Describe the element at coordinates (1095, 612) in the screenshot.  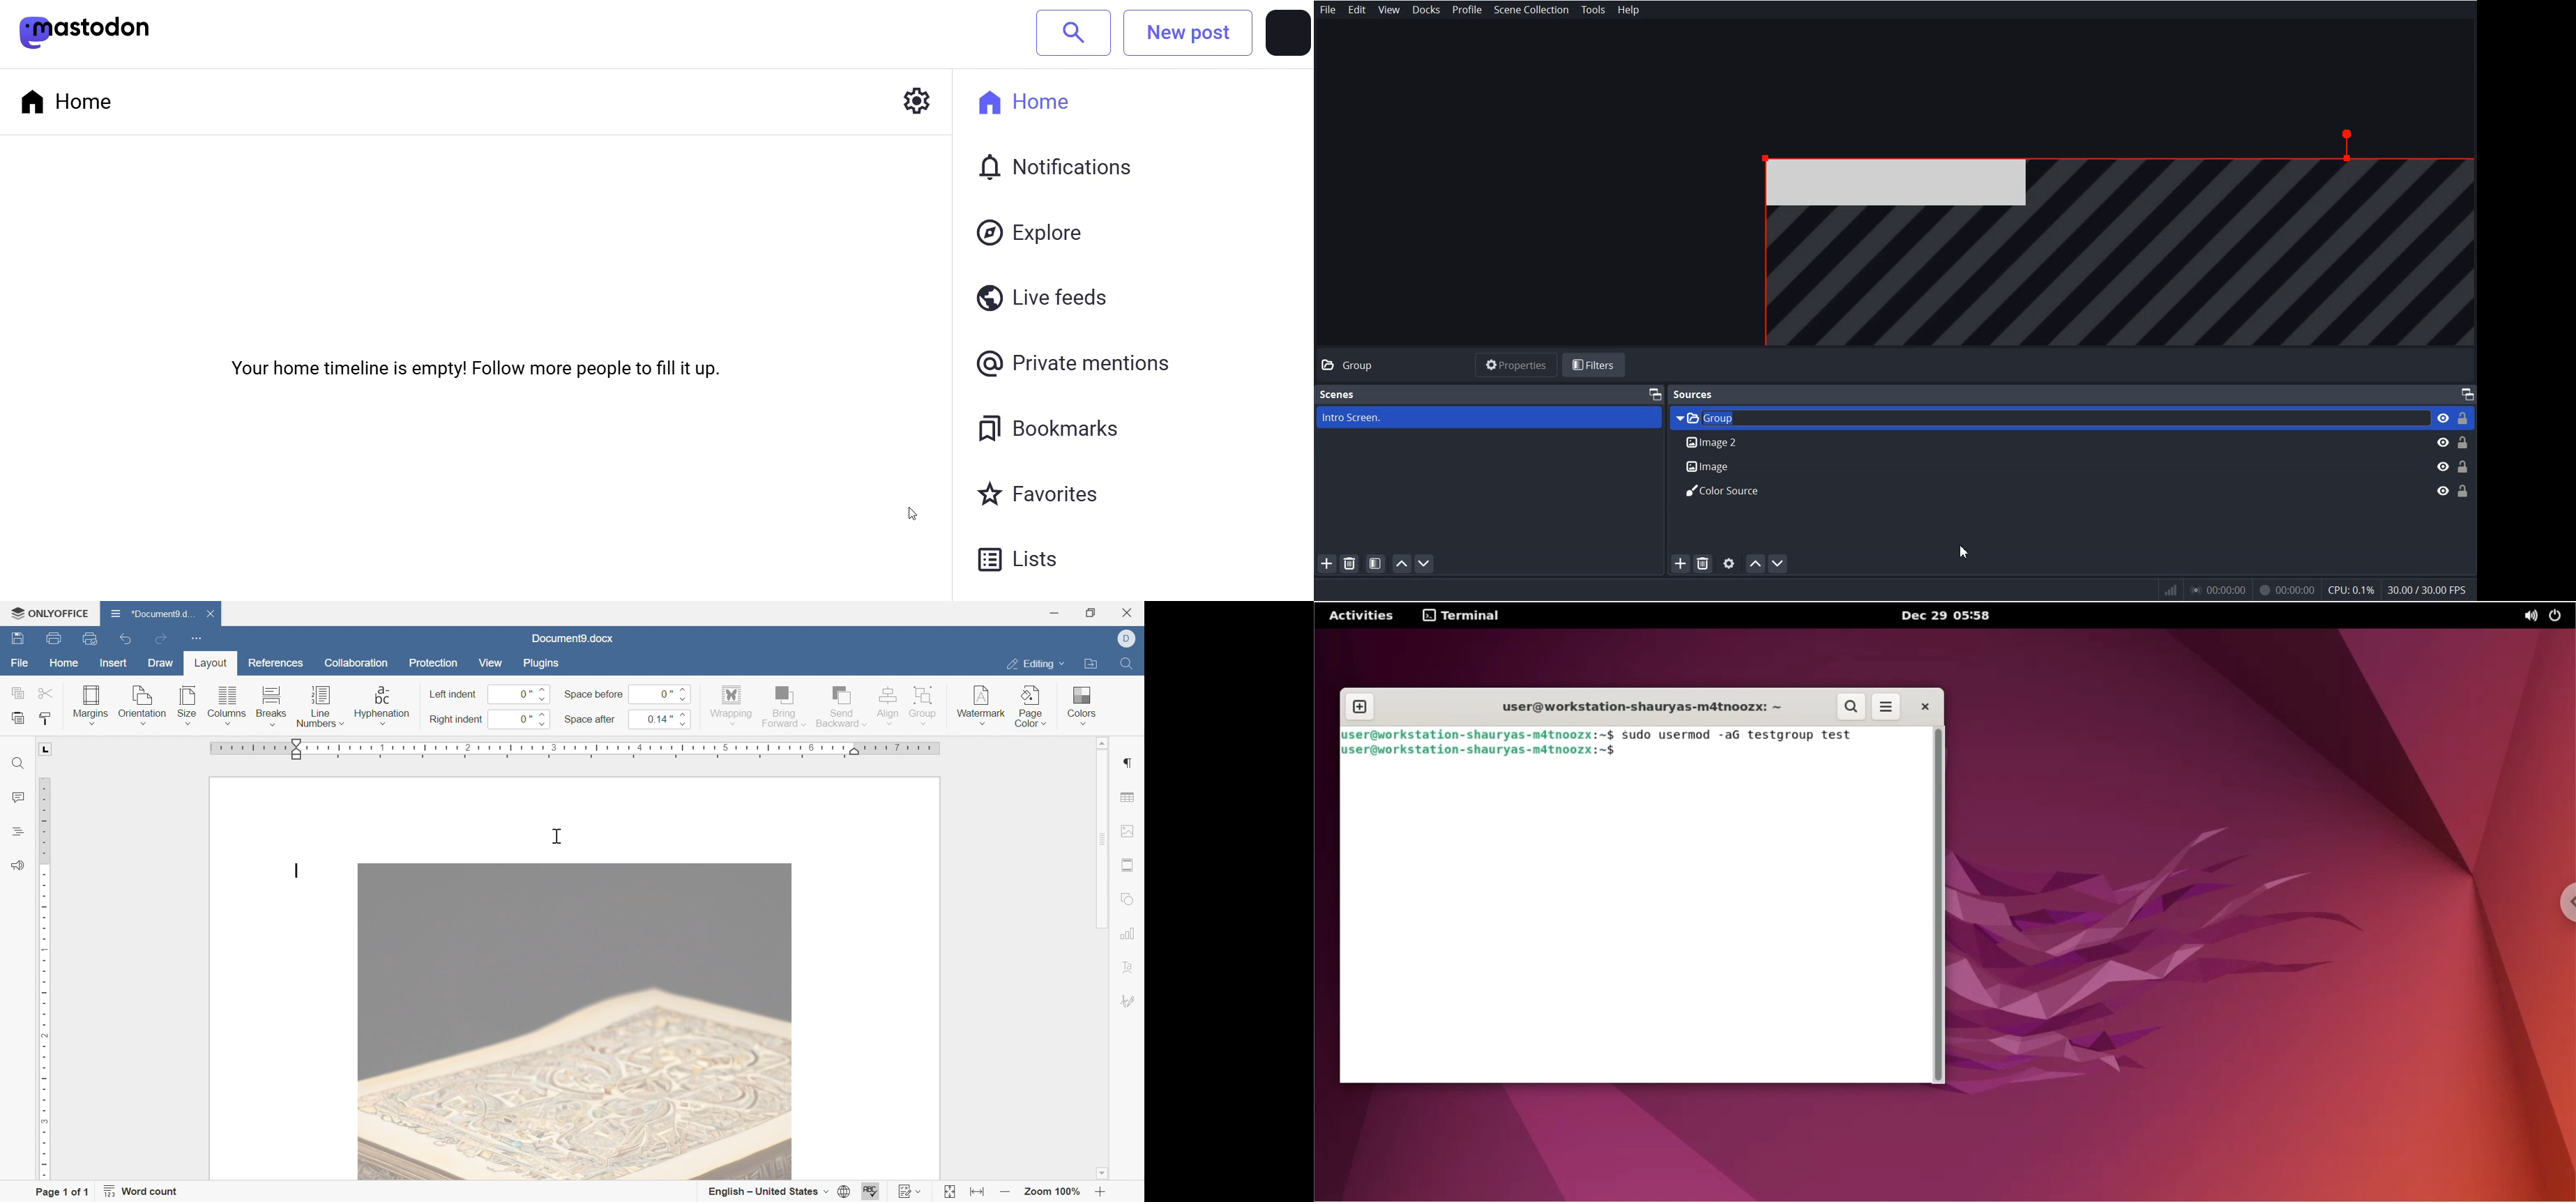
I see `restore down` at that location.